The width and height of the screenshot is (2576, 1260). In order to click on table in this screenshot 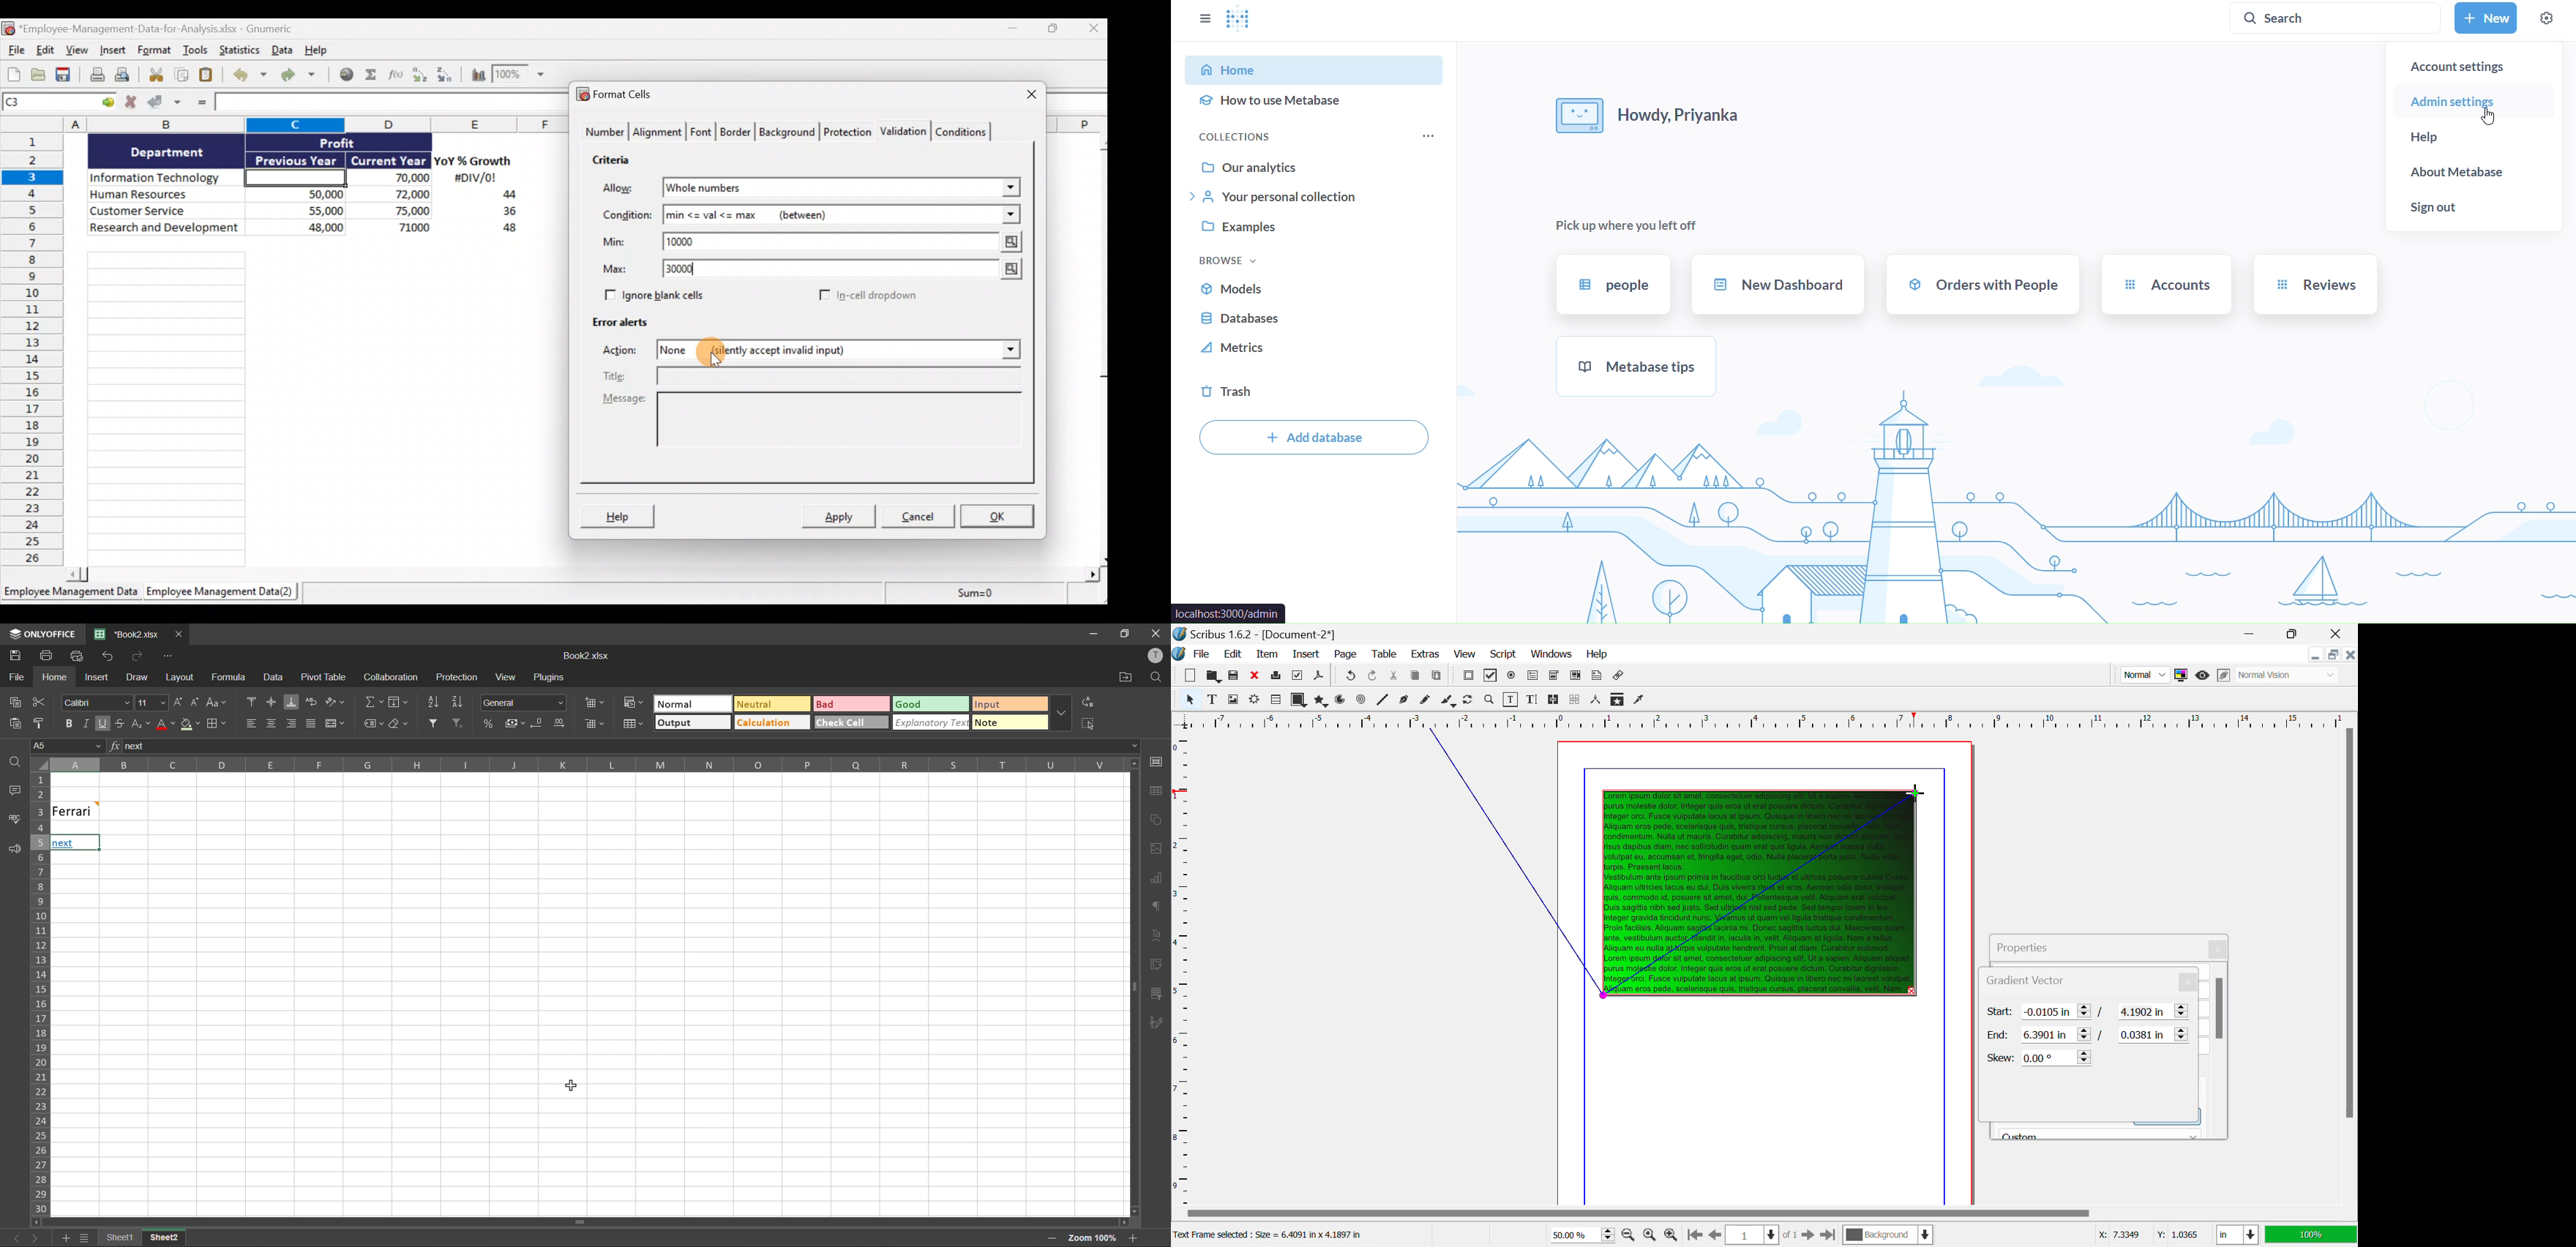, I will do `click(1156, 791)`.